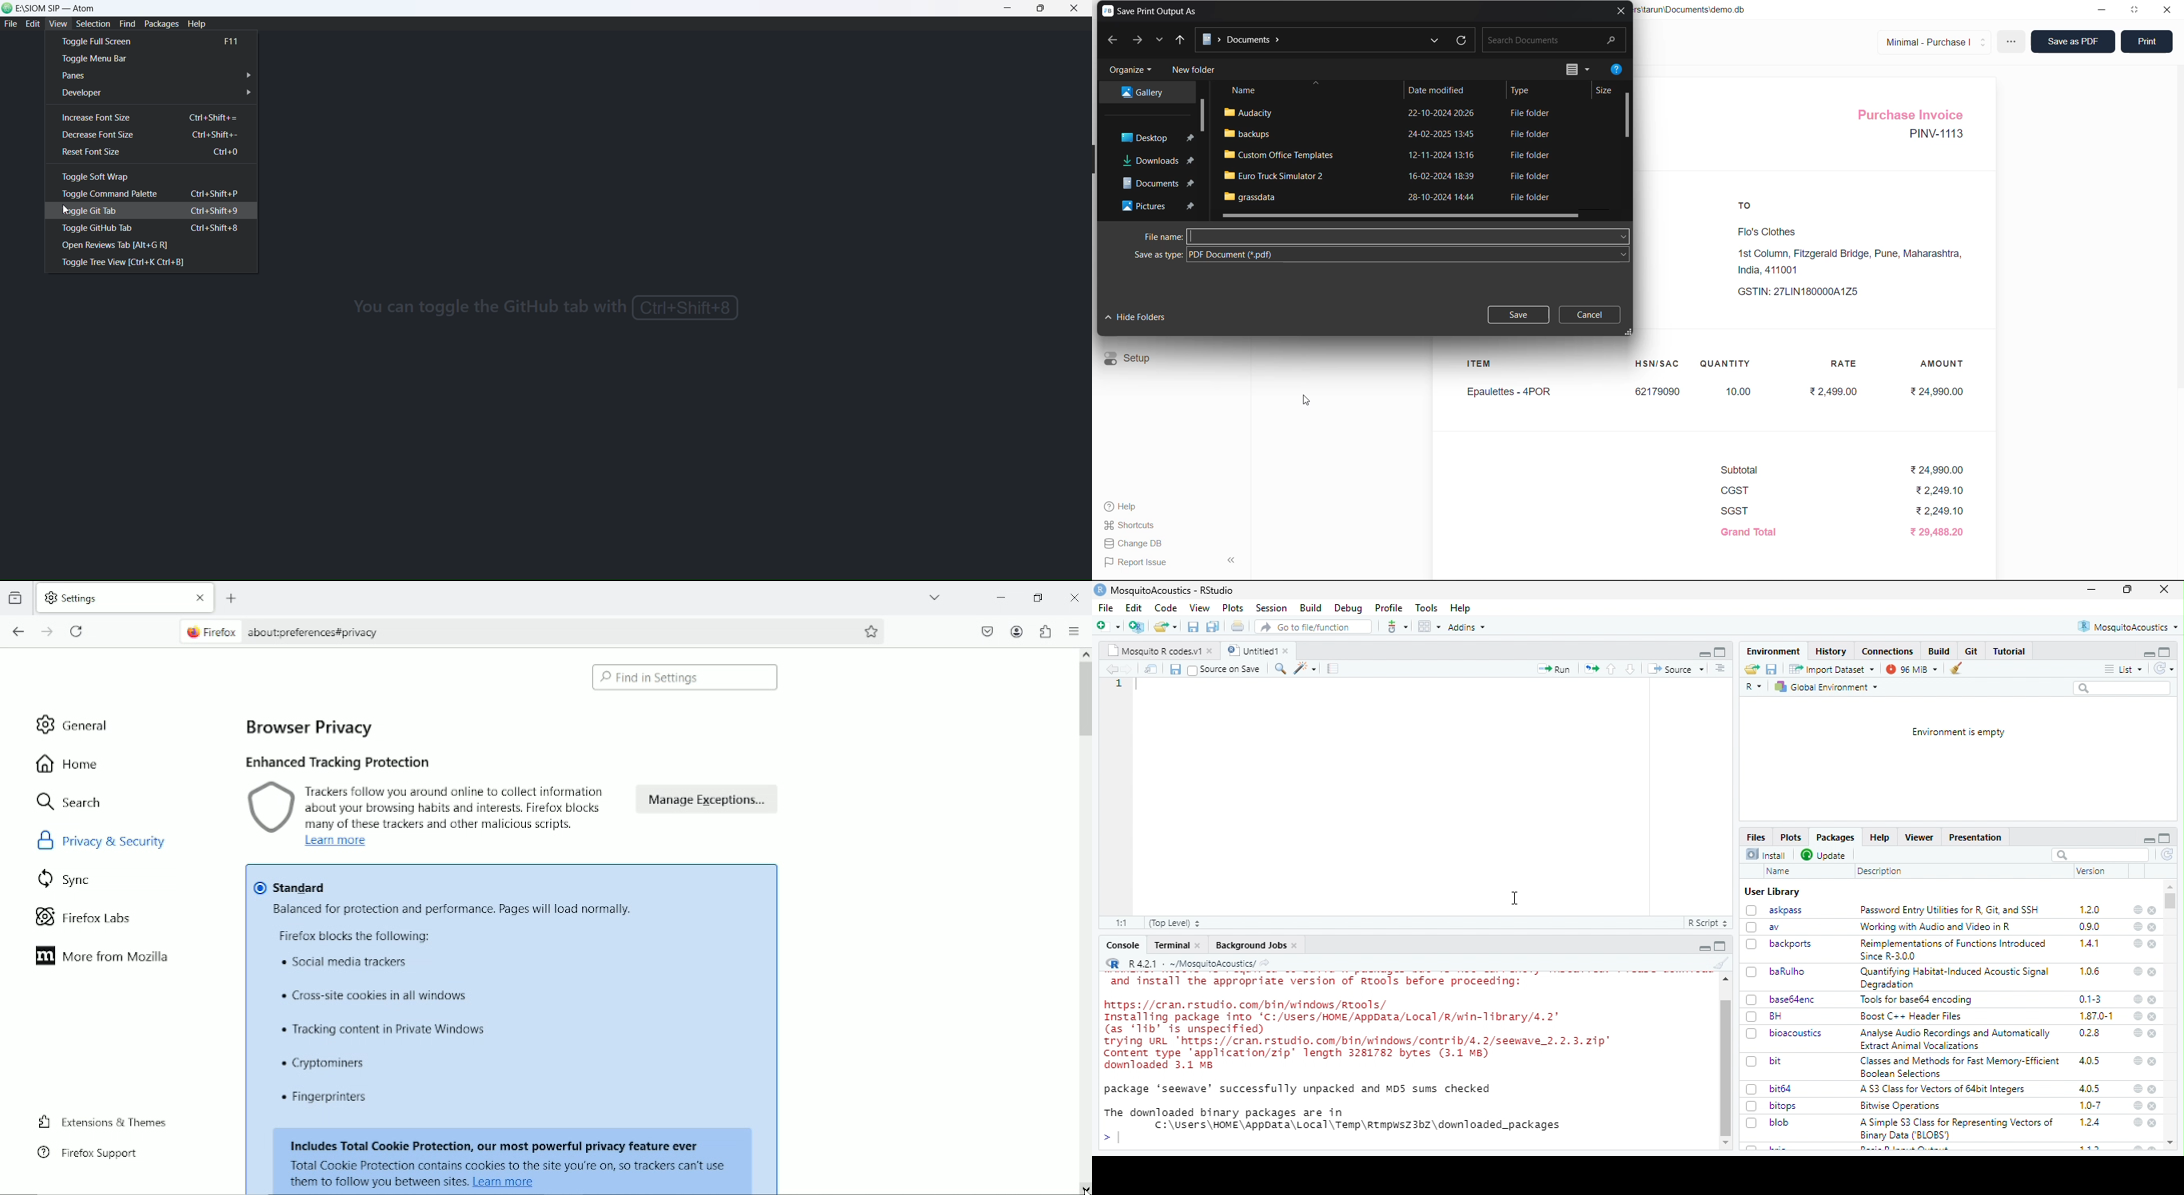  What do you see at coordinates (2090, 944) in the screenshot?
I see `141` at bounding box center [2090, 944].